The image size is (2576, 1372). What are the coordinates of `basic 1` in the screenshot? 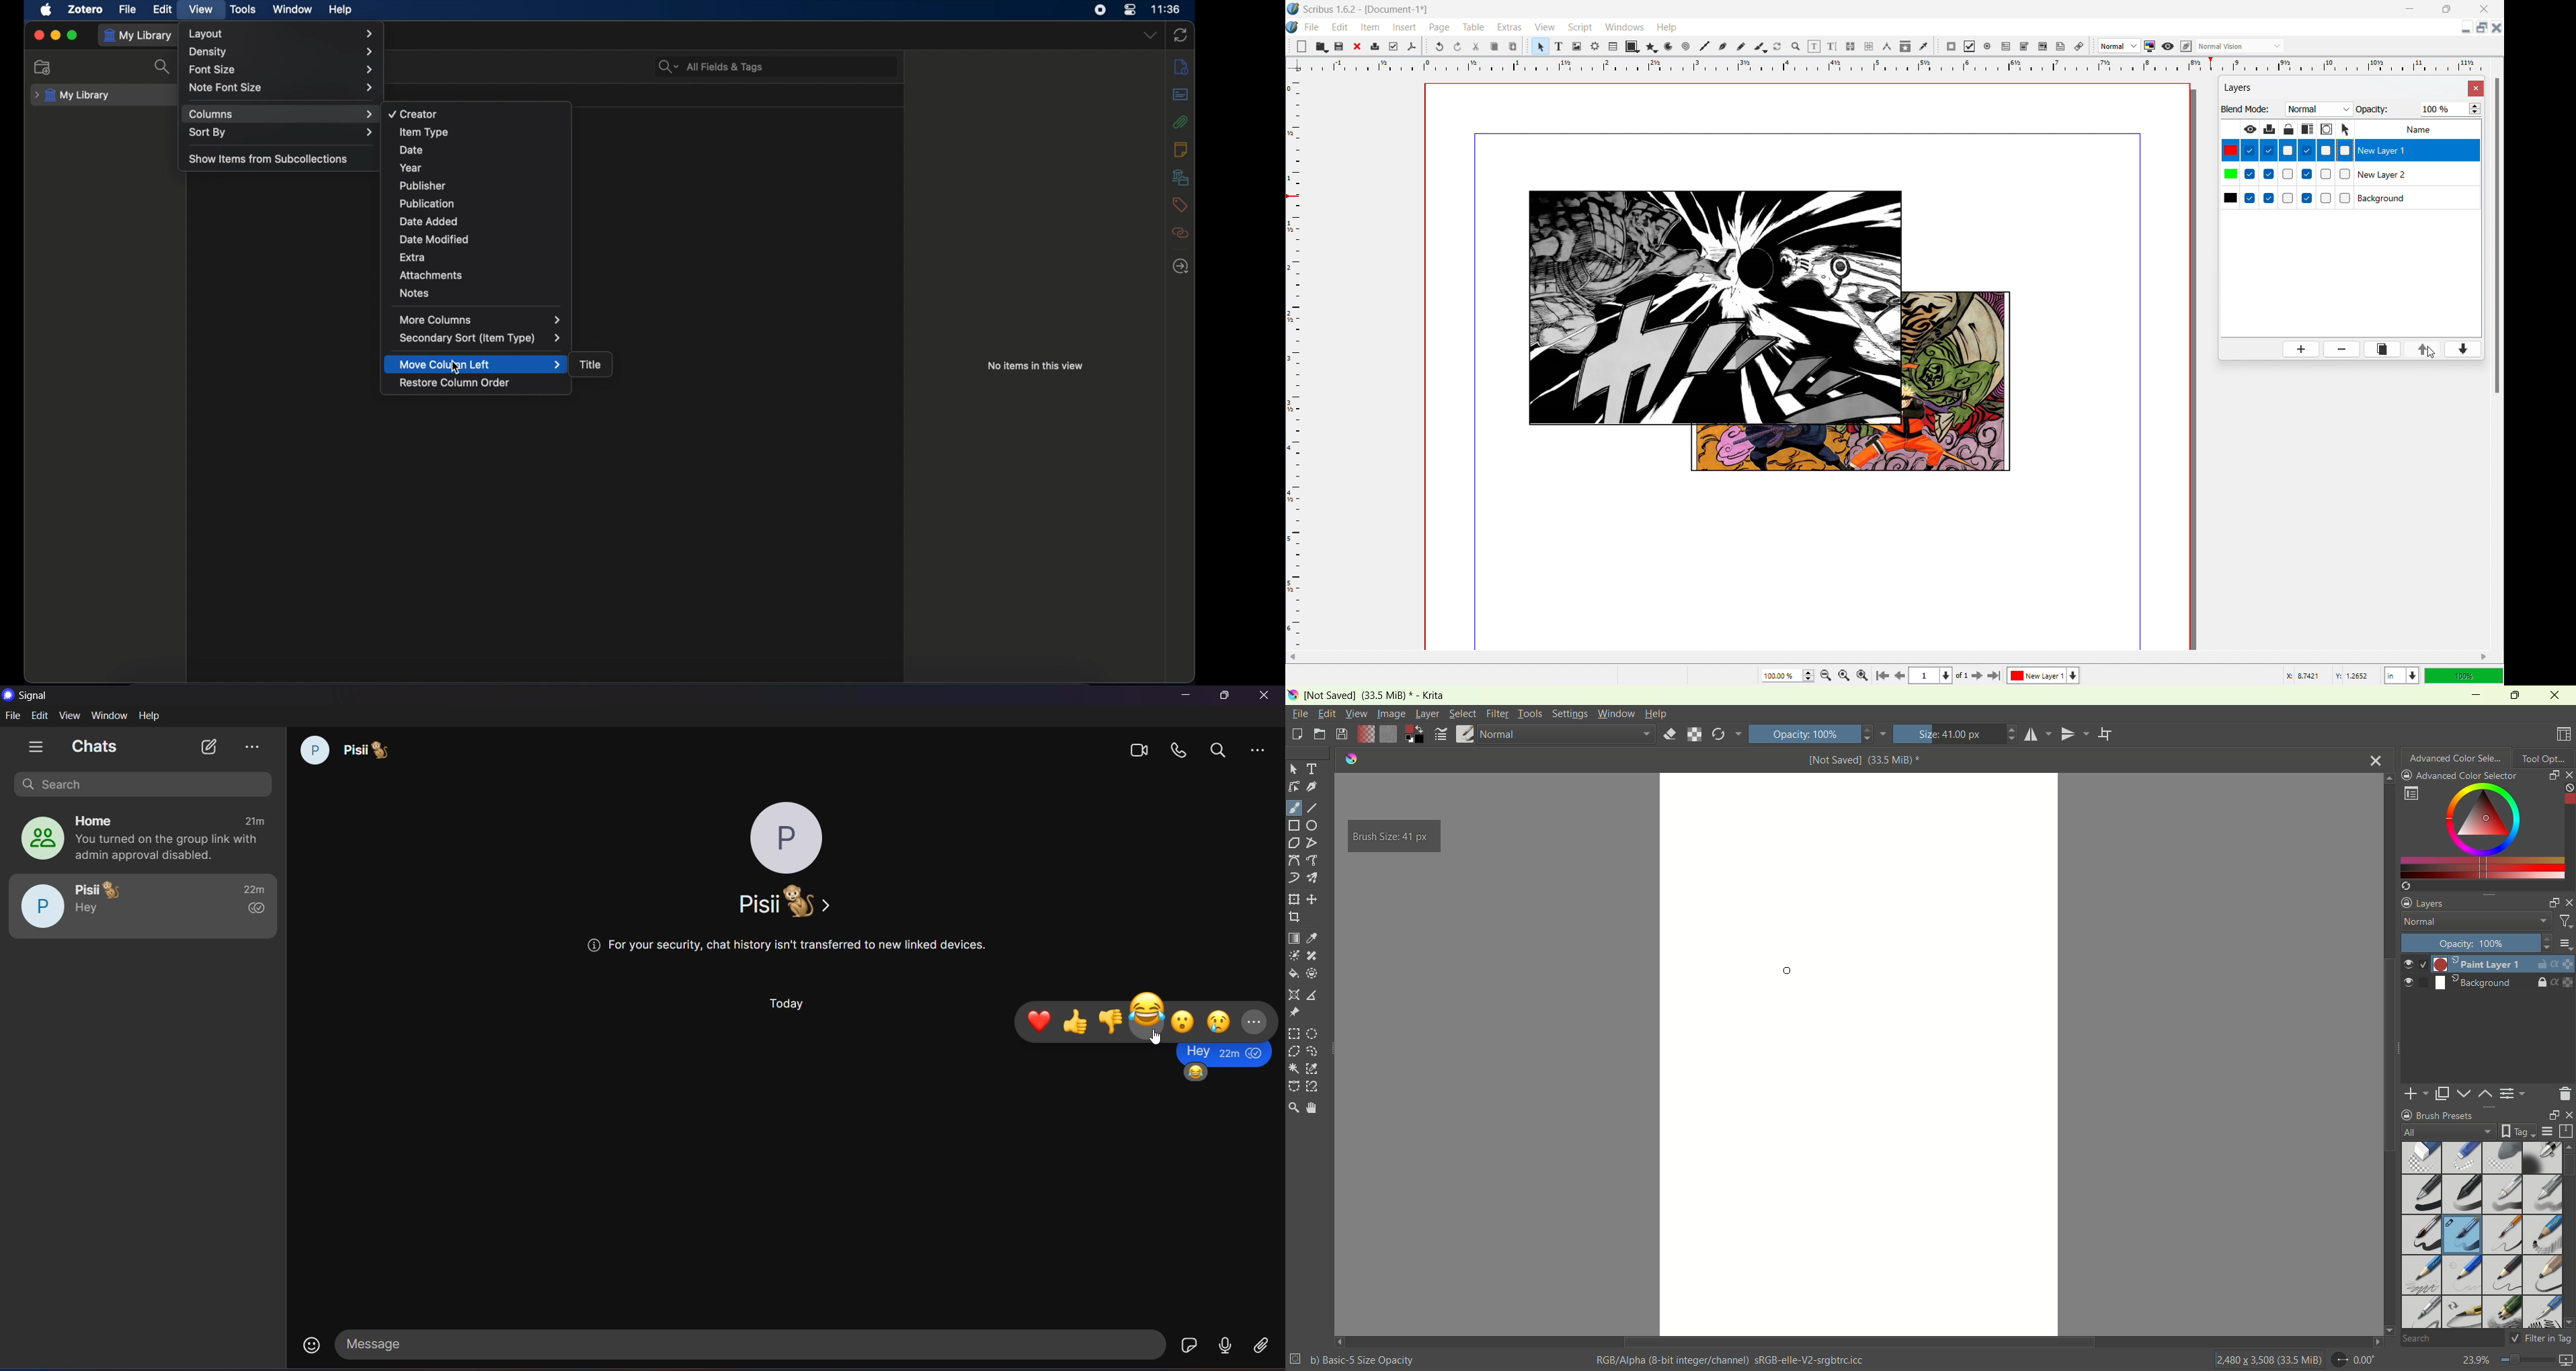 It's located at (2425, 1193).